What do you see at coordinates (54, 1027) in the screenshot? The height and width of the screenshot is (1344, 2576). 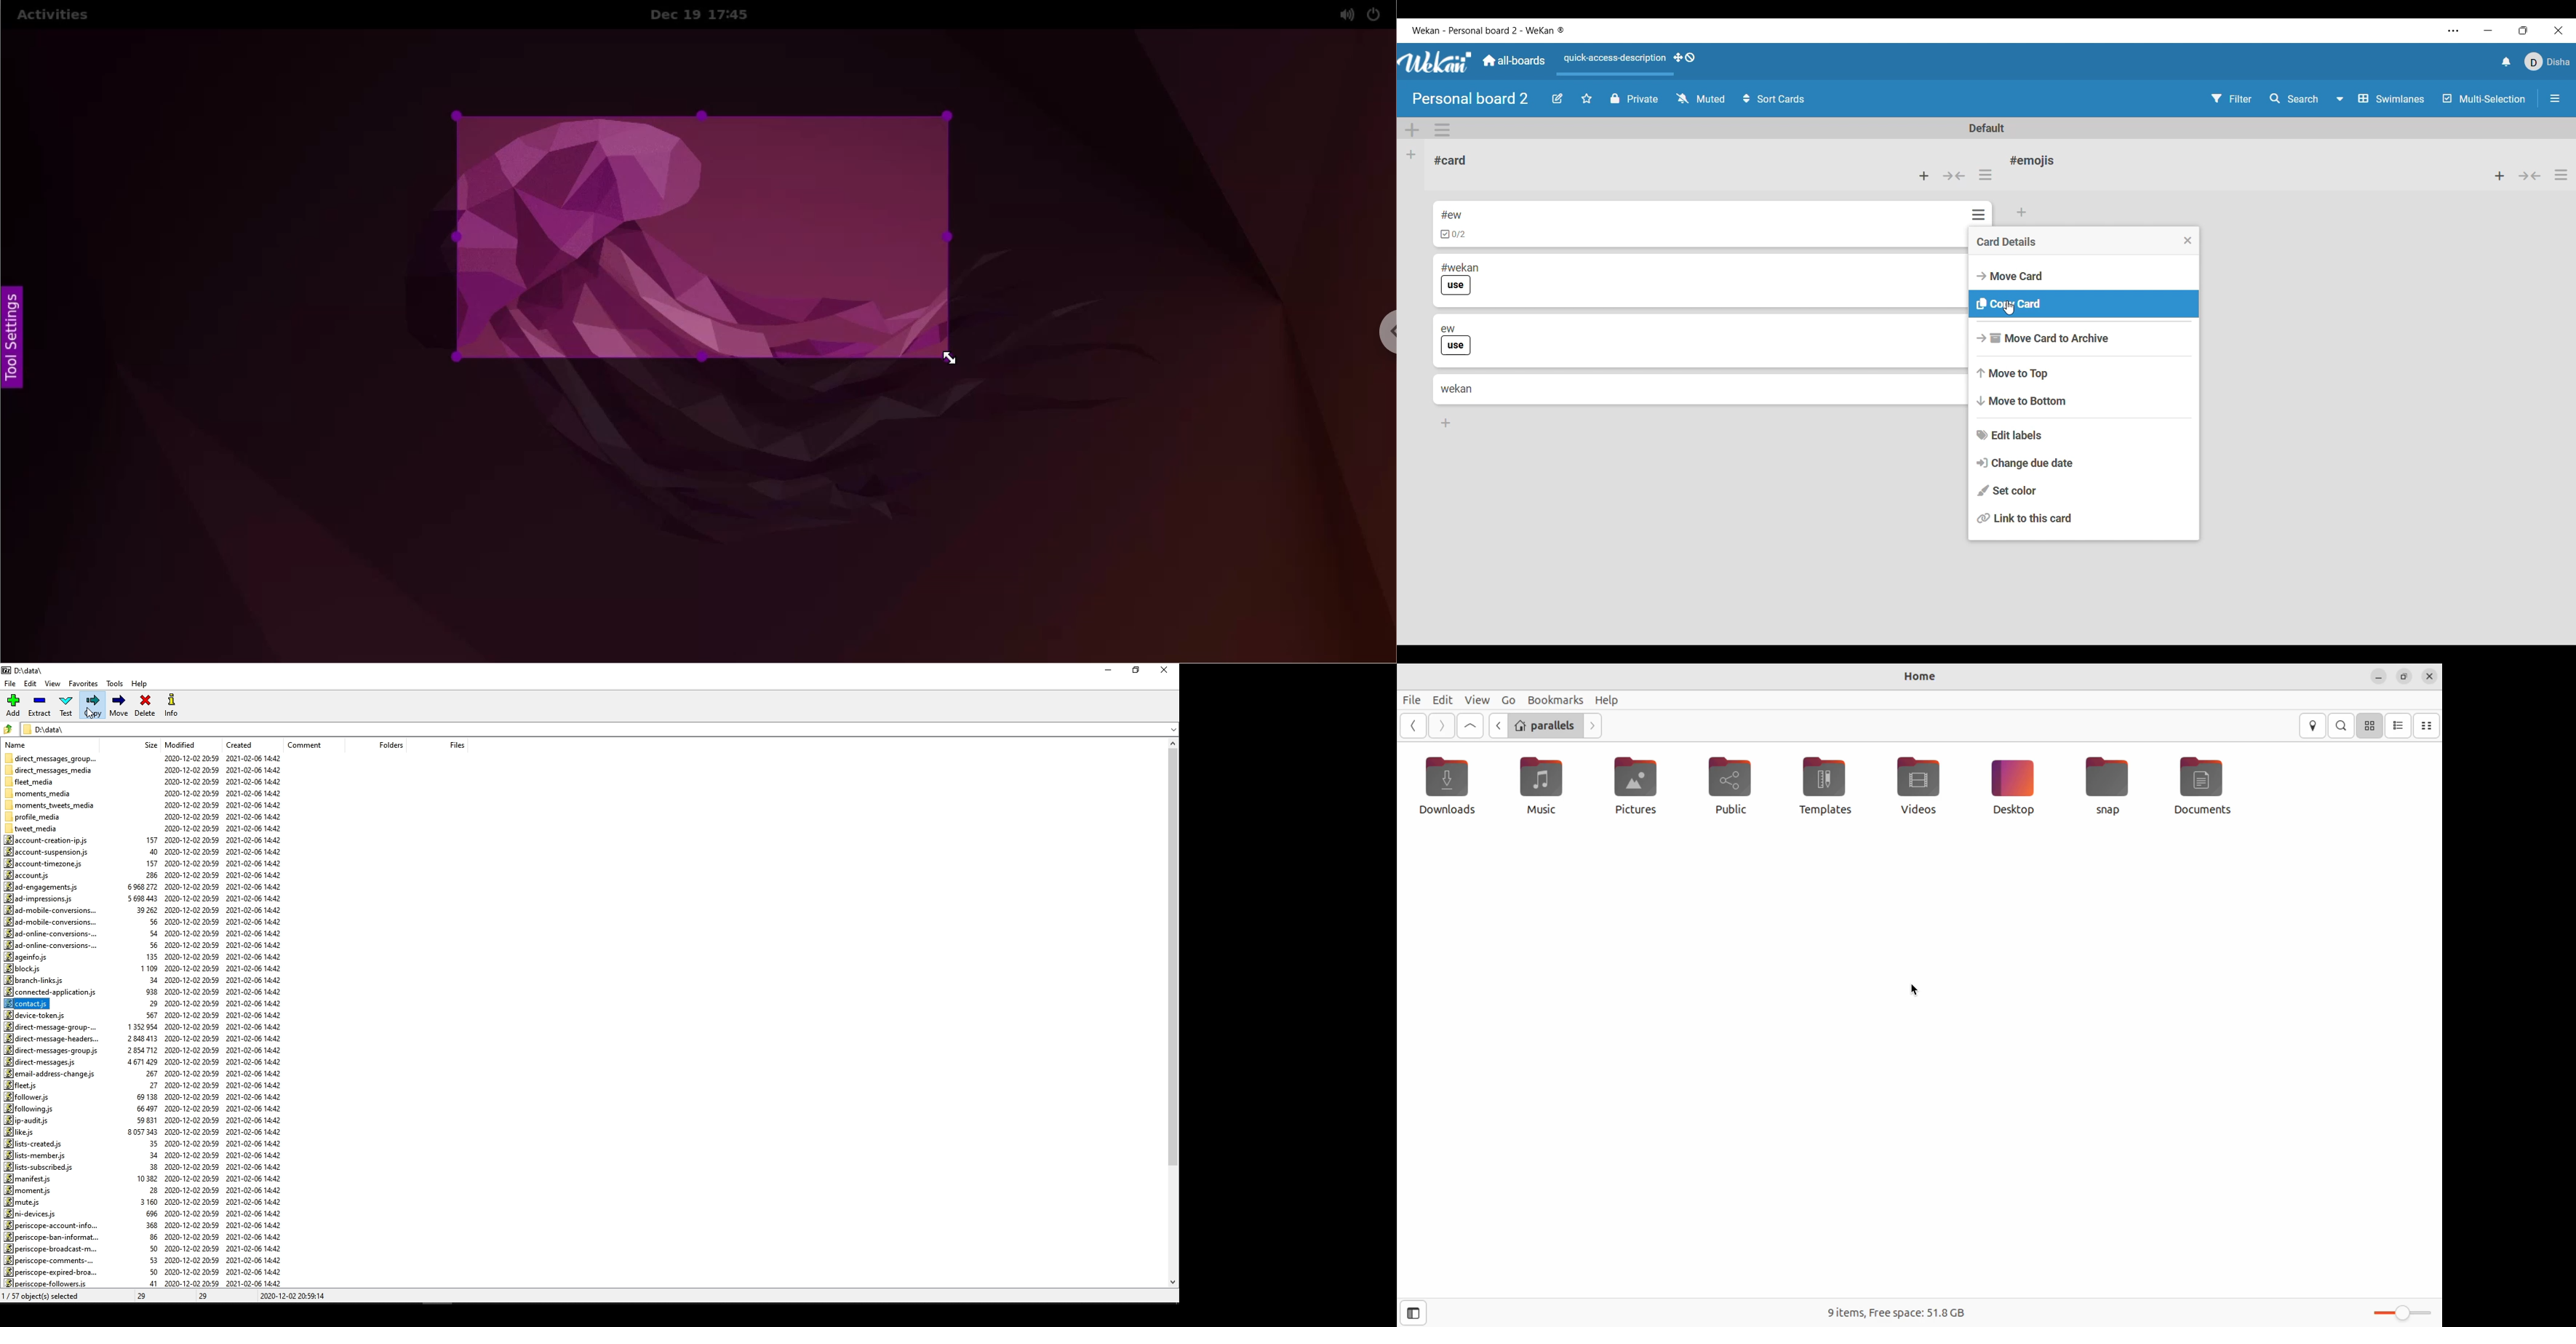 I see `direct-message-group` at bounding box center [54, 1027].